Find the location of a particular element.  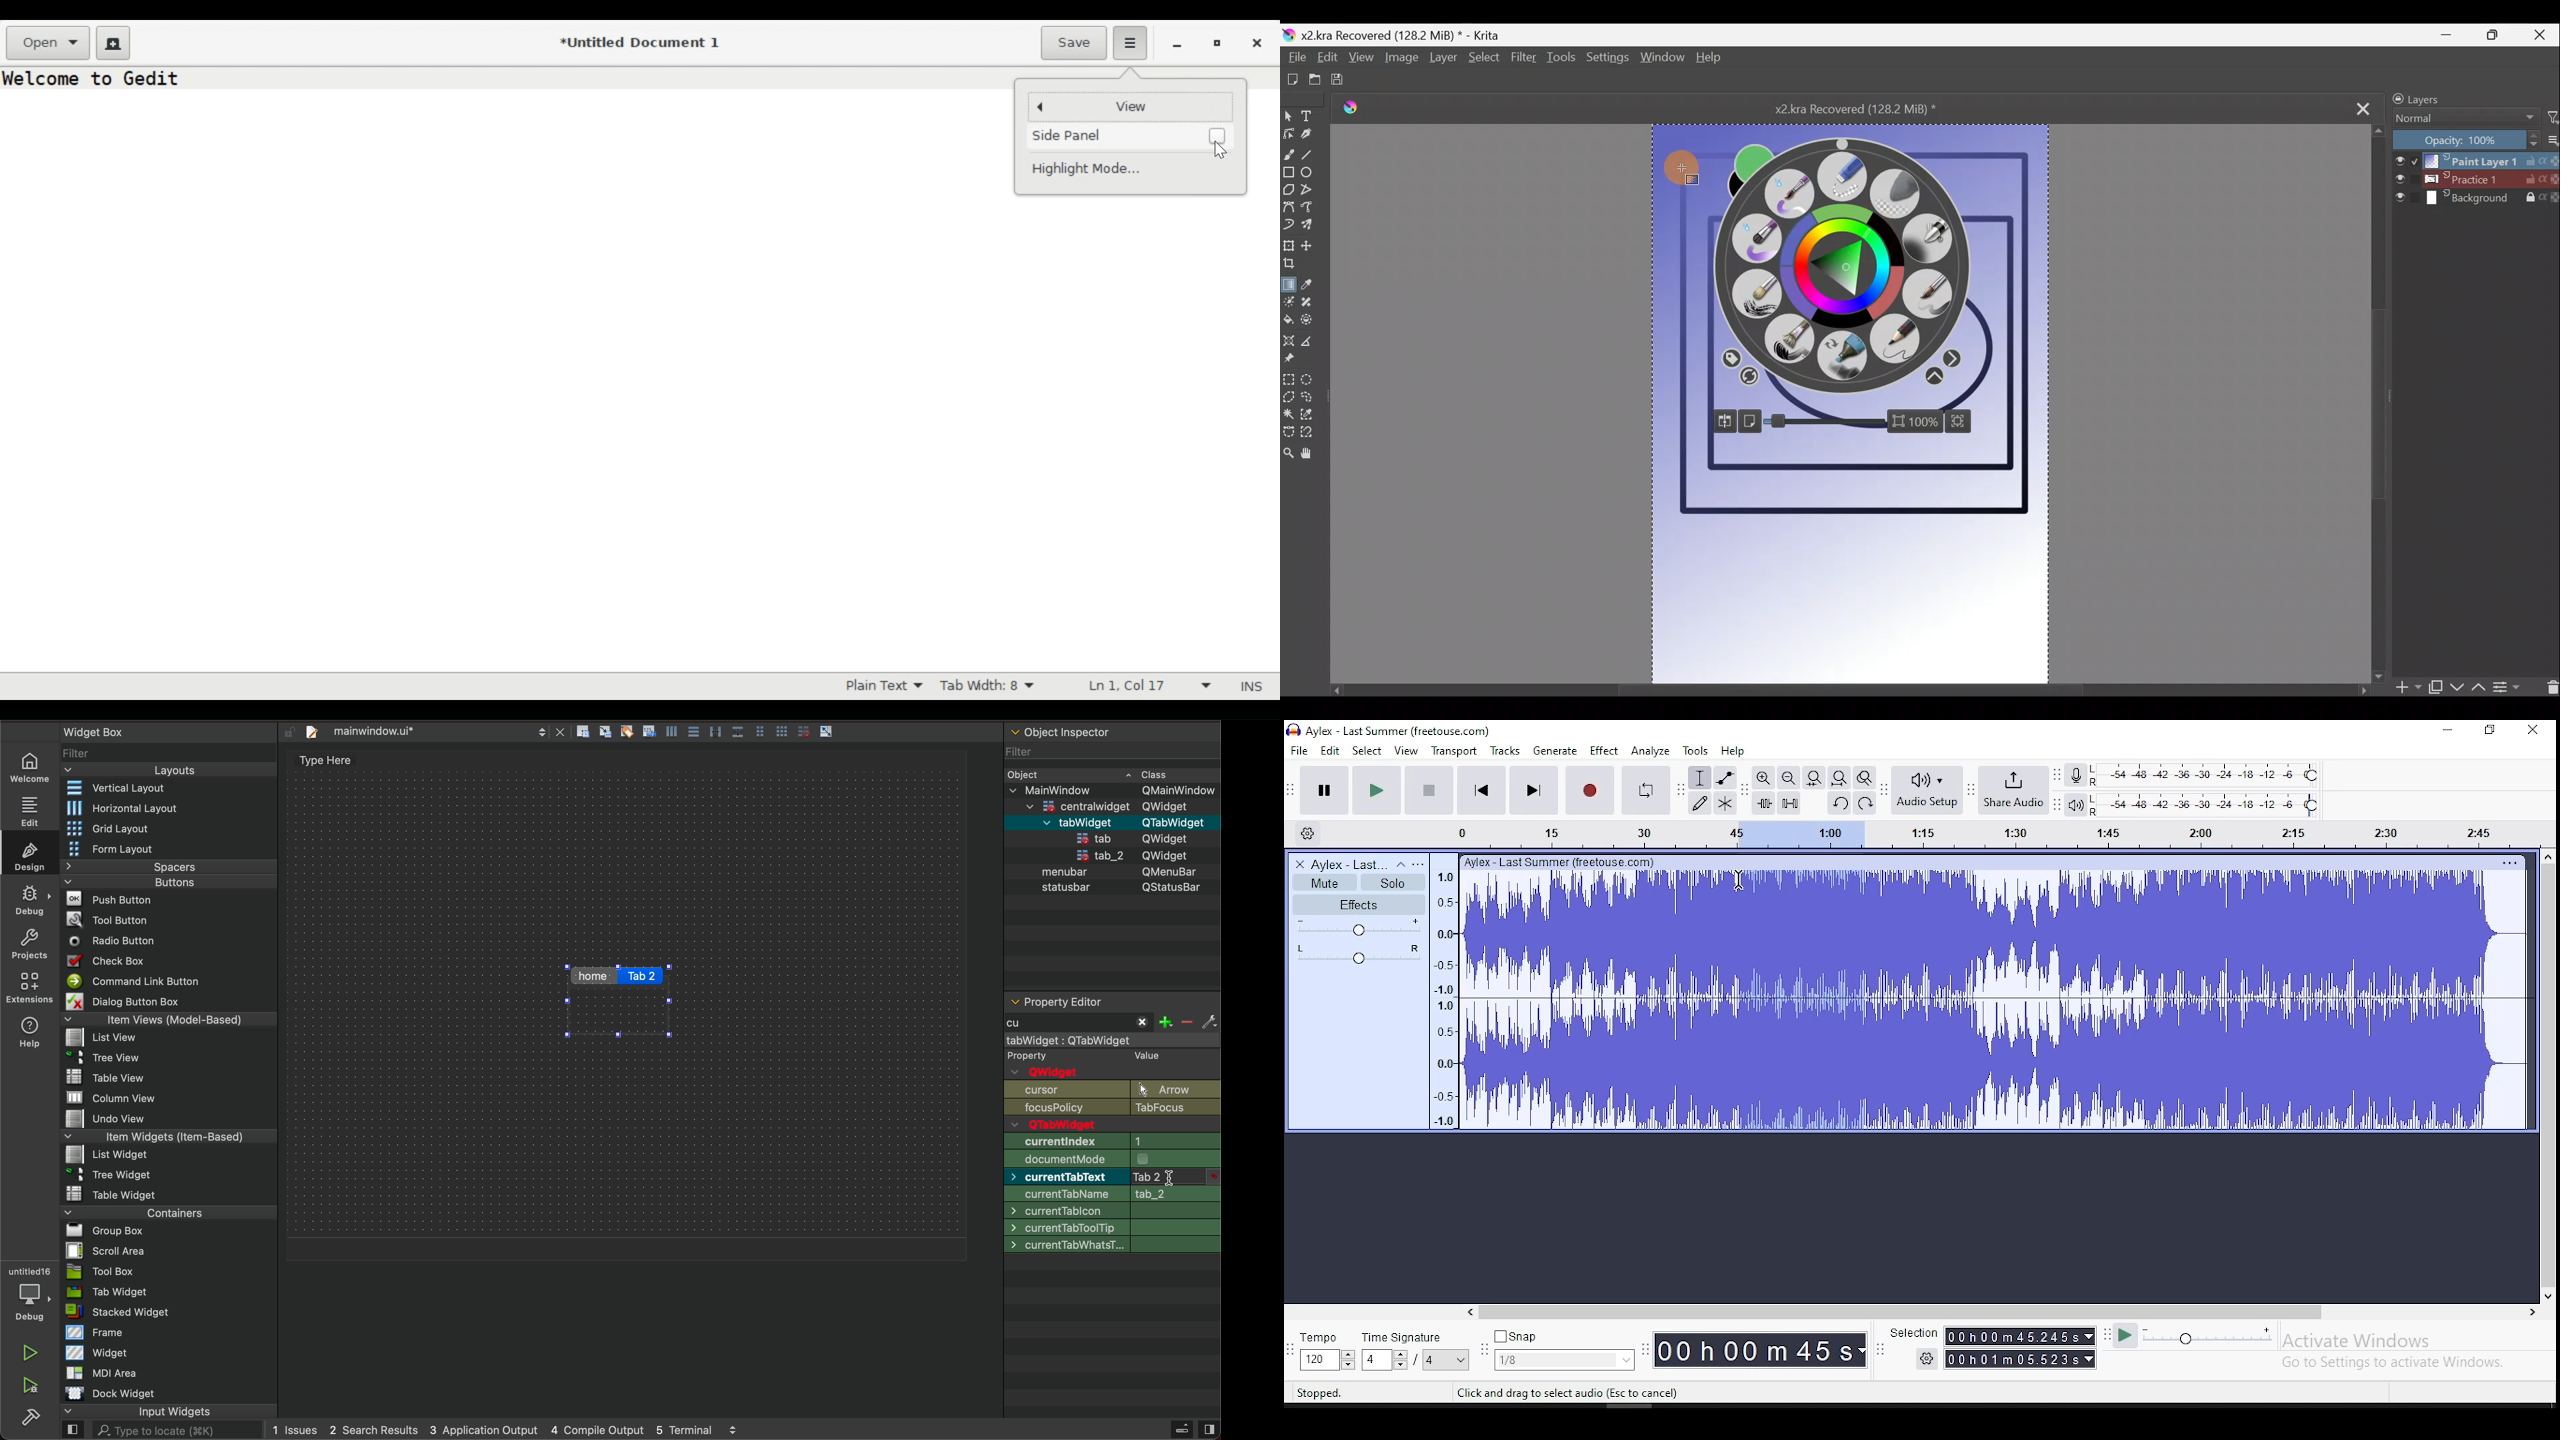

Move a layer is located at coordinates (1313, 245).